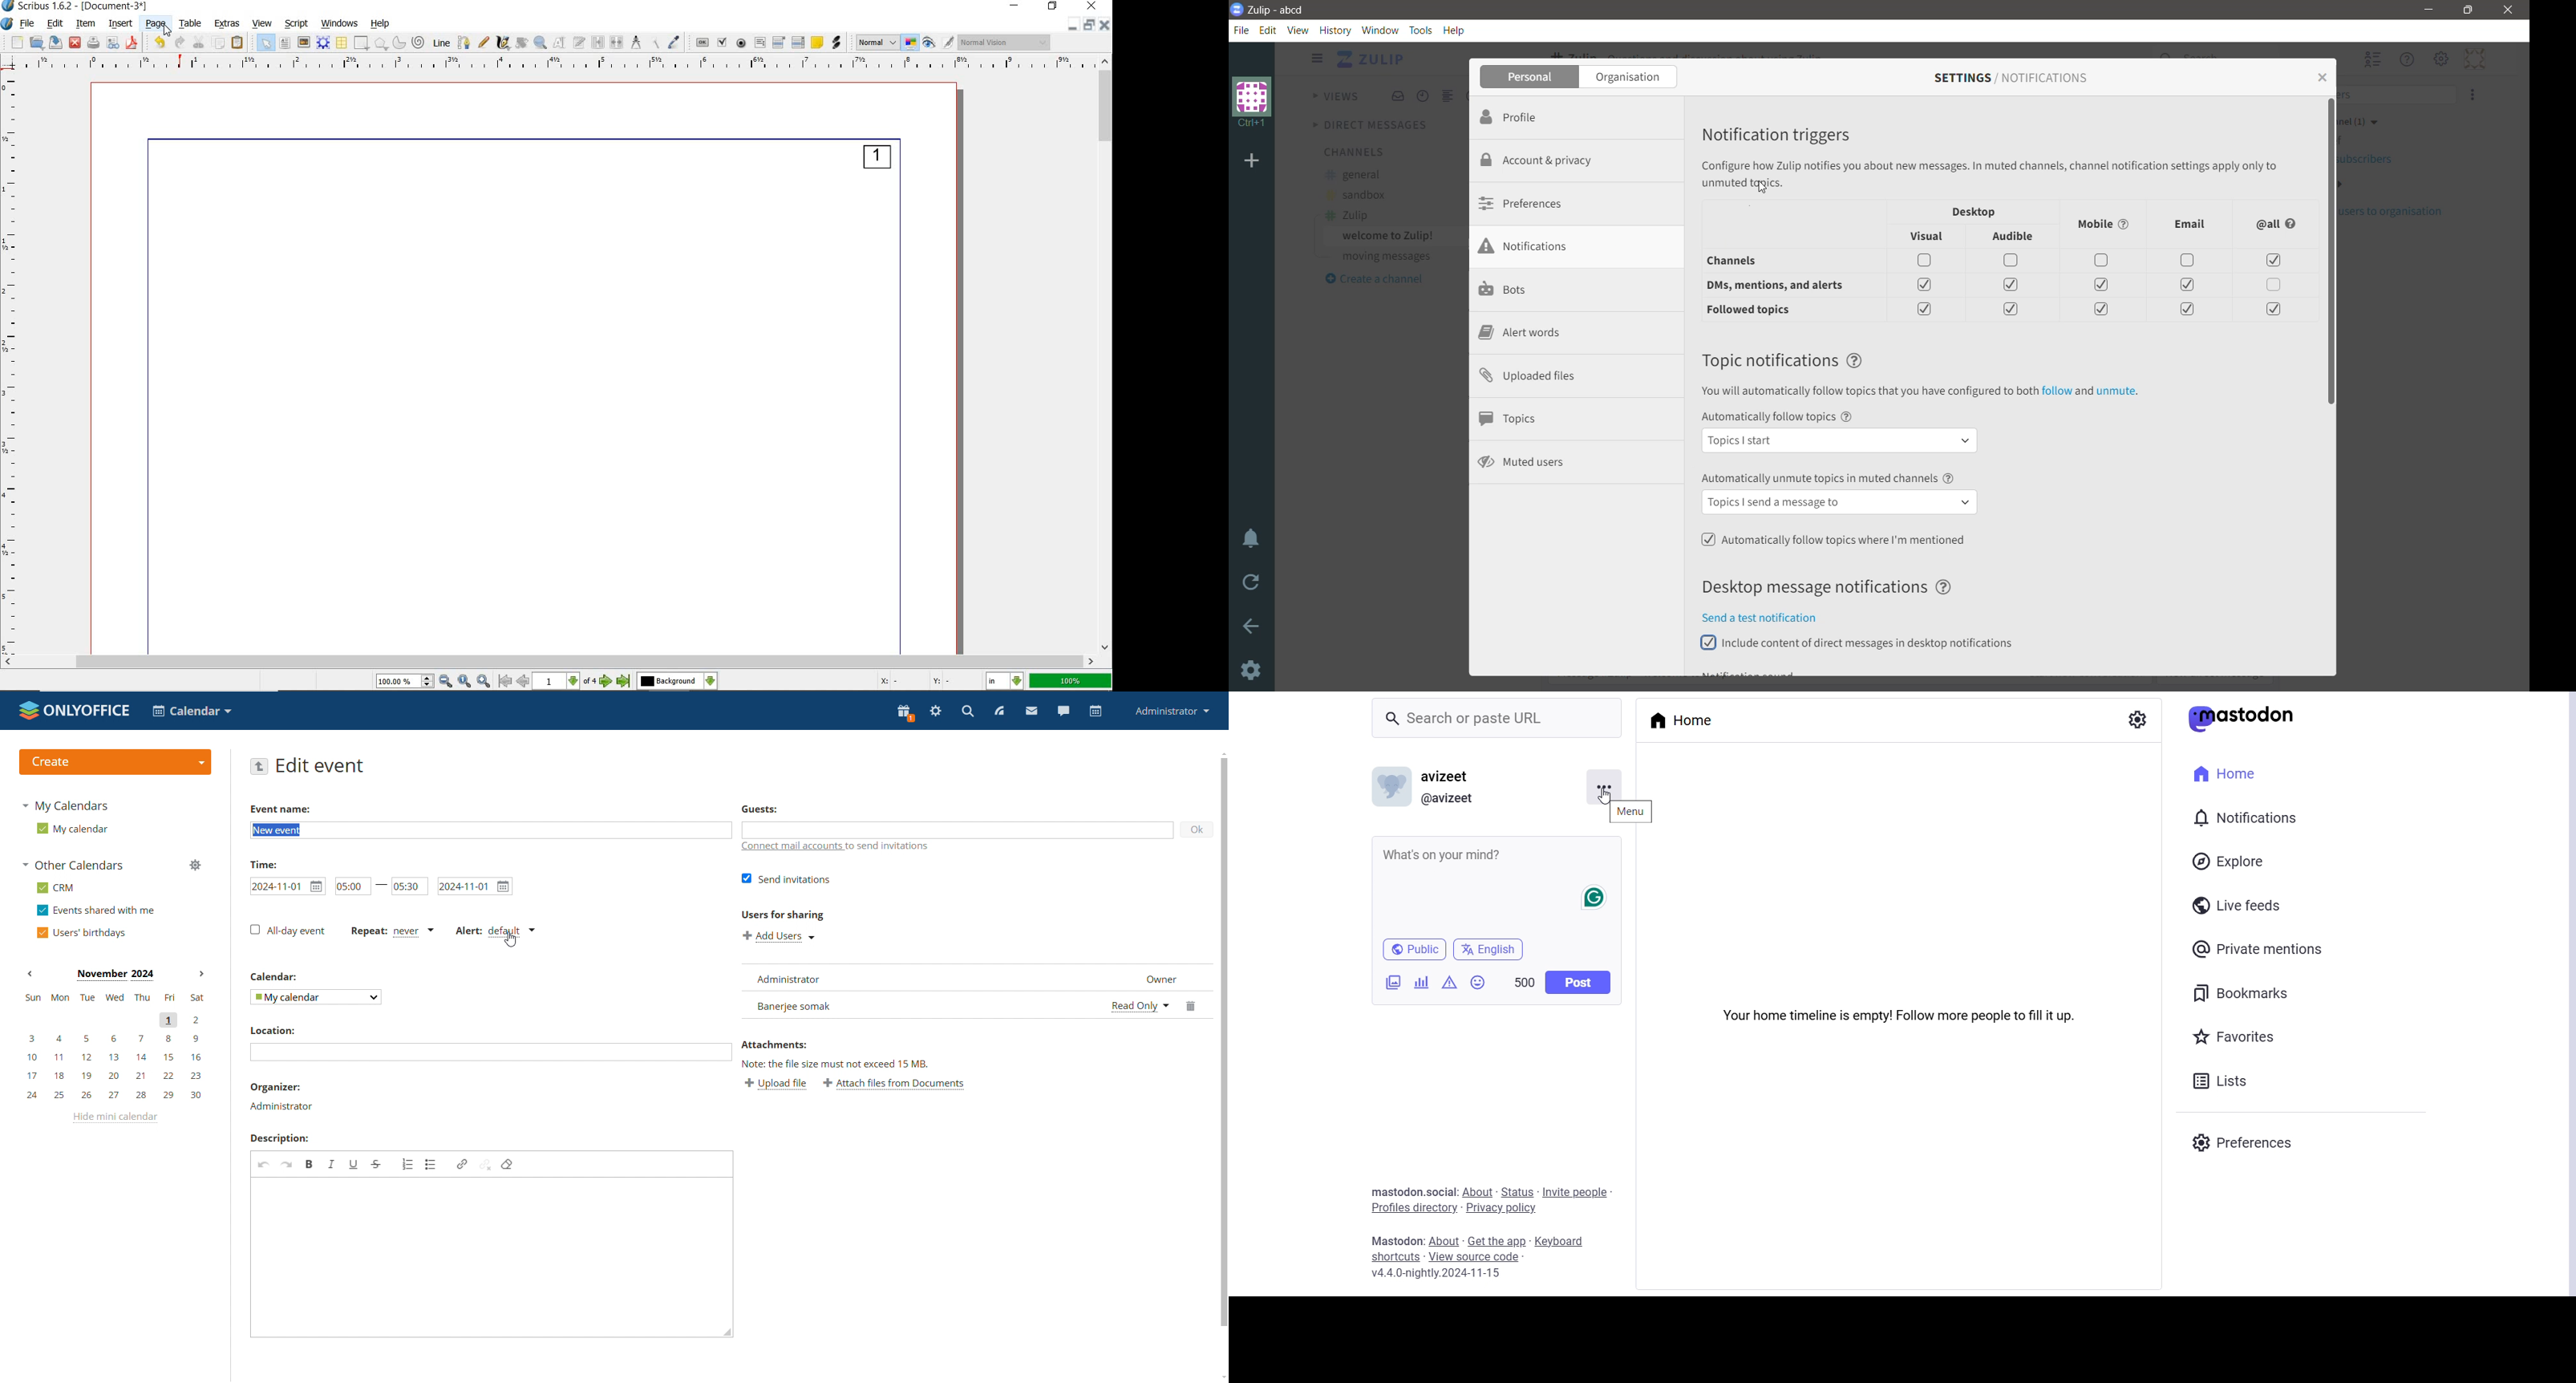 This screenshot has width=2576, height=1400. What do you see at coordinates (1530, 77) in the screenshot?
I see `Personal` at bounding box center [1530, 77].